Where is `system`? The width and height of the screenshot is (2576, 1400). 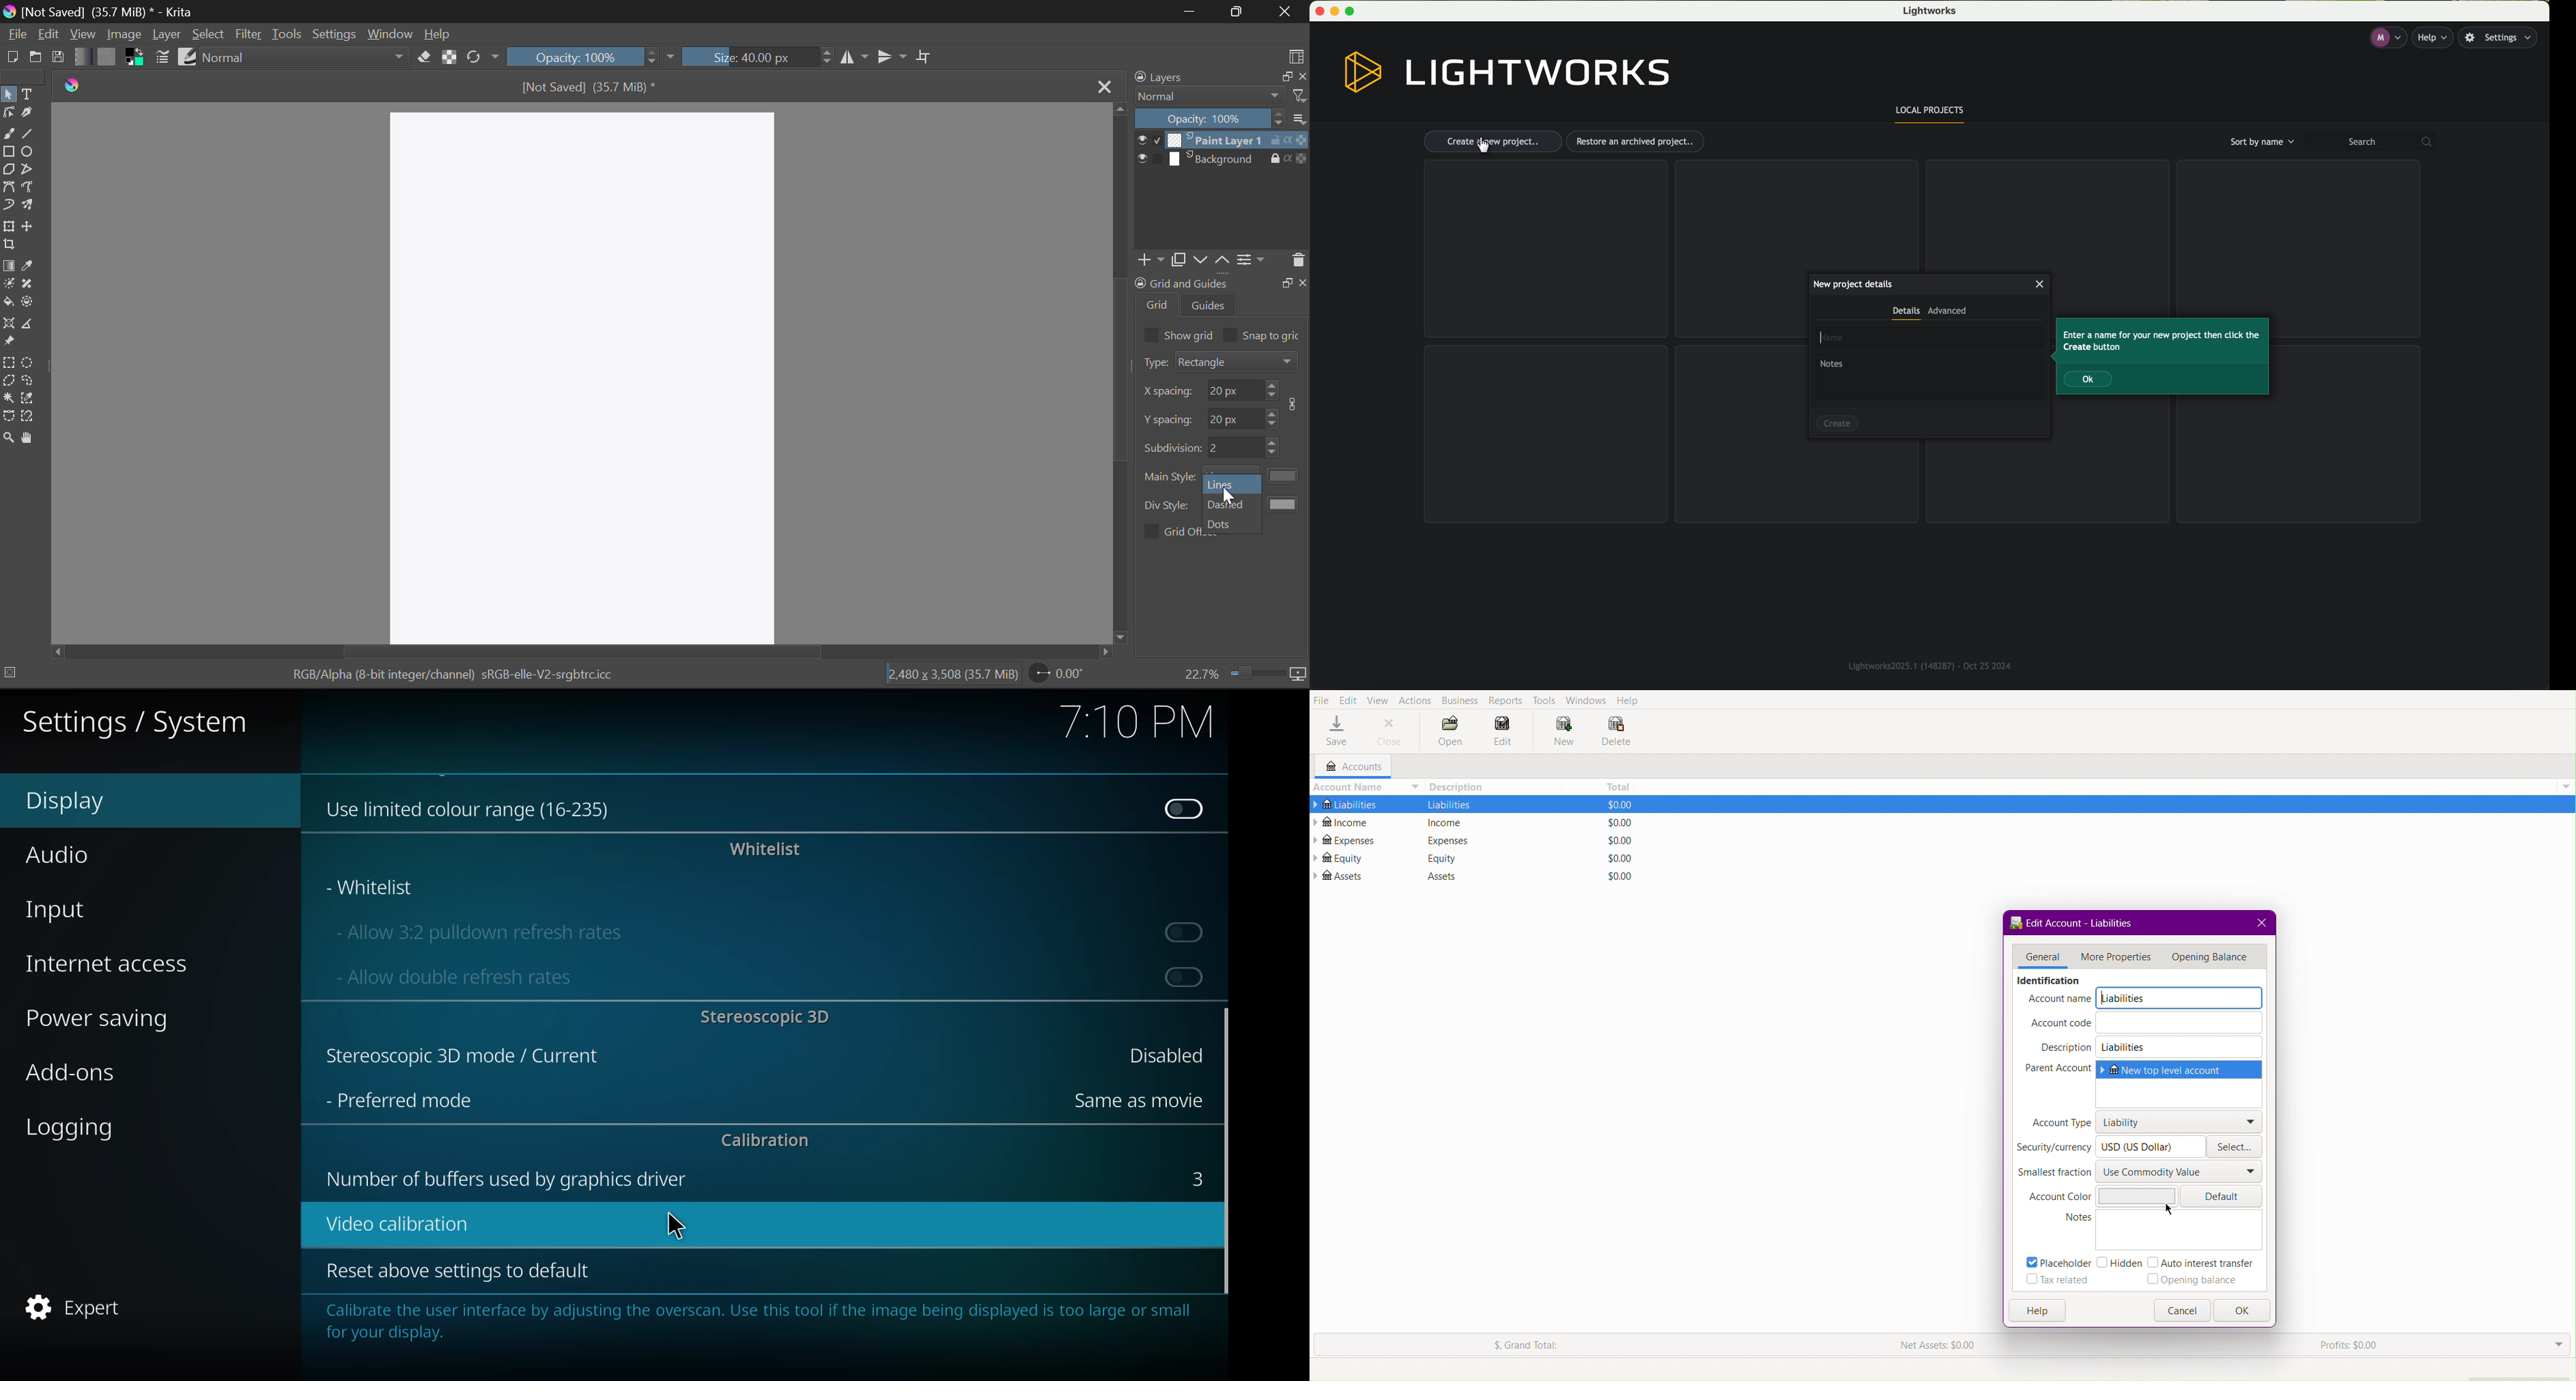
system is located at coordinates (139, 723).